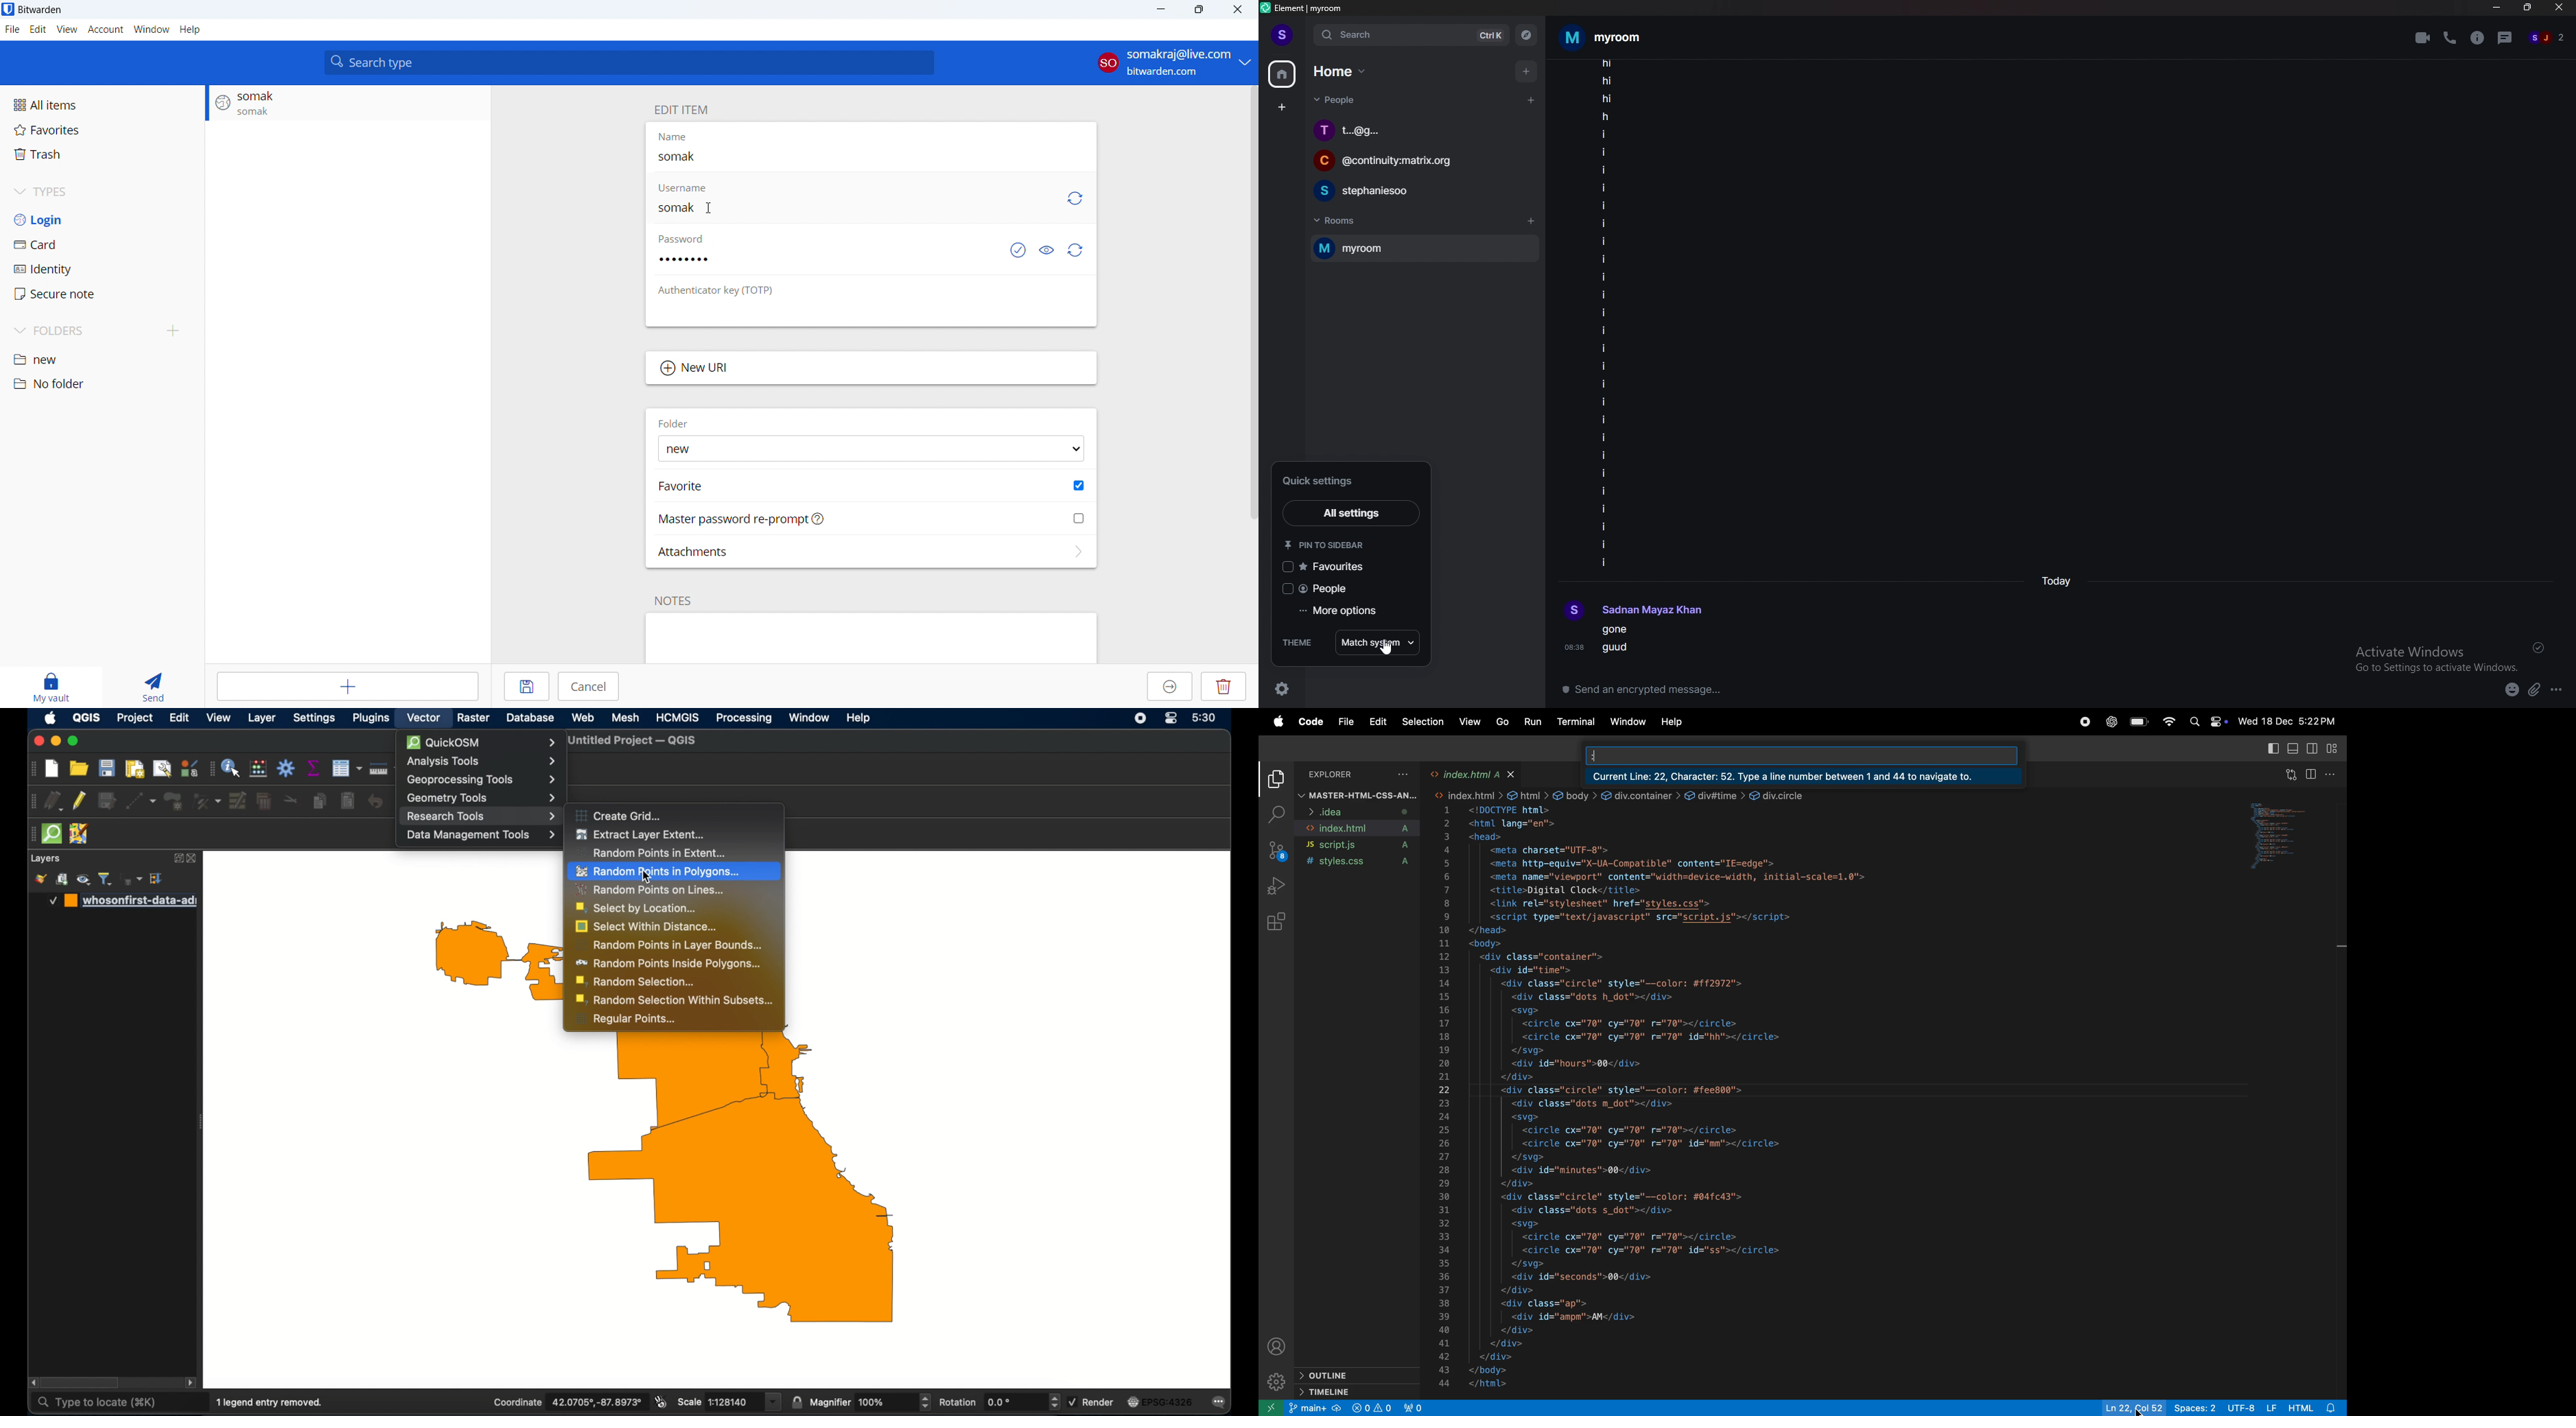  What do you see at coordinates (871, 311) in the screenshot?
I see `edit authenticator key` at bounding box center [871, 311].